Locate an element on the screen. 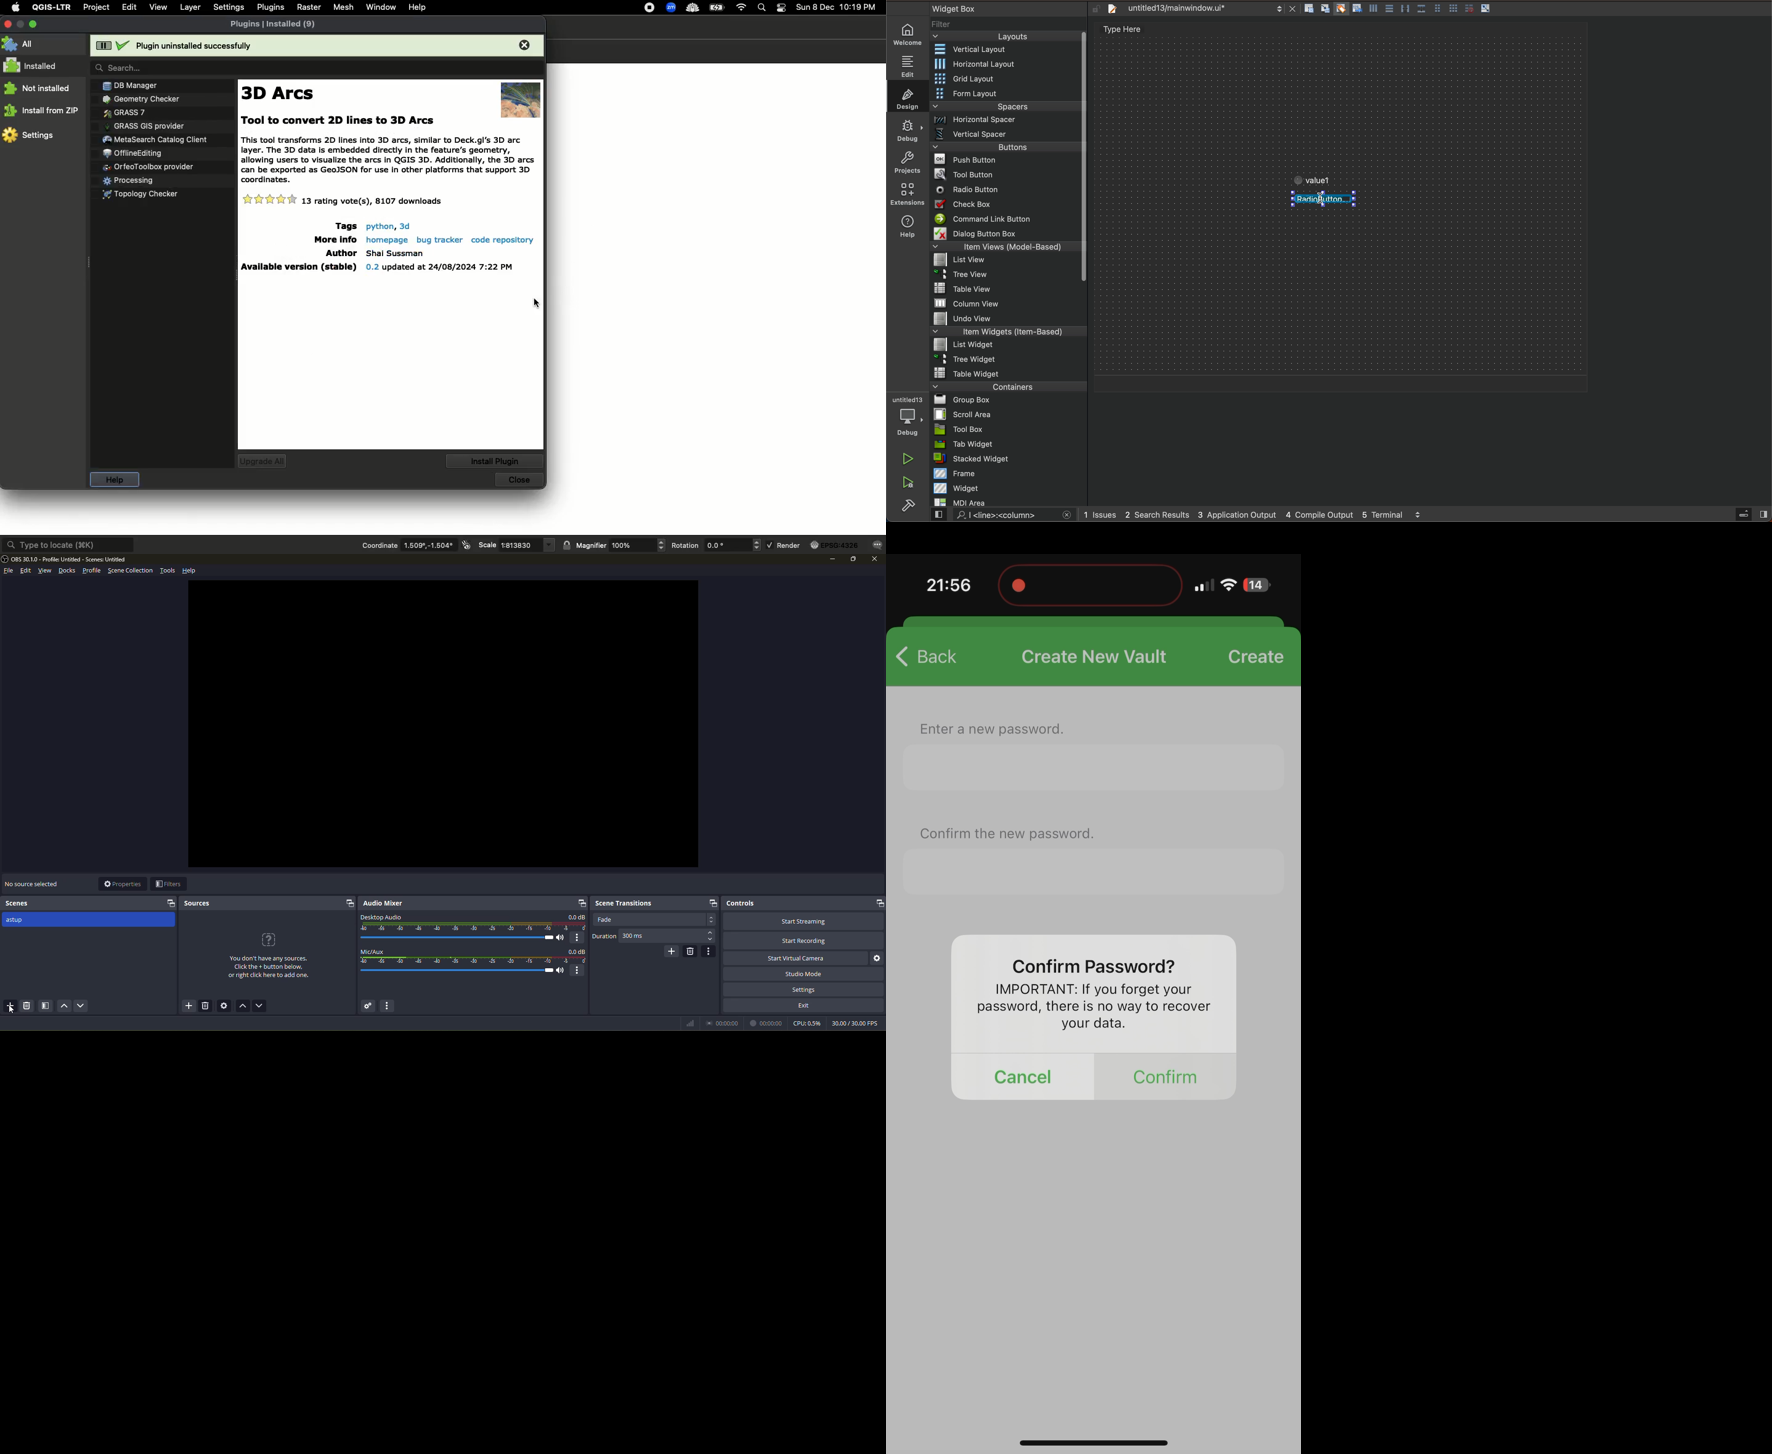 Image resolution: width=1792 pixels, height=1456 pixels. tree widget is located at coordinates (1009, 360).